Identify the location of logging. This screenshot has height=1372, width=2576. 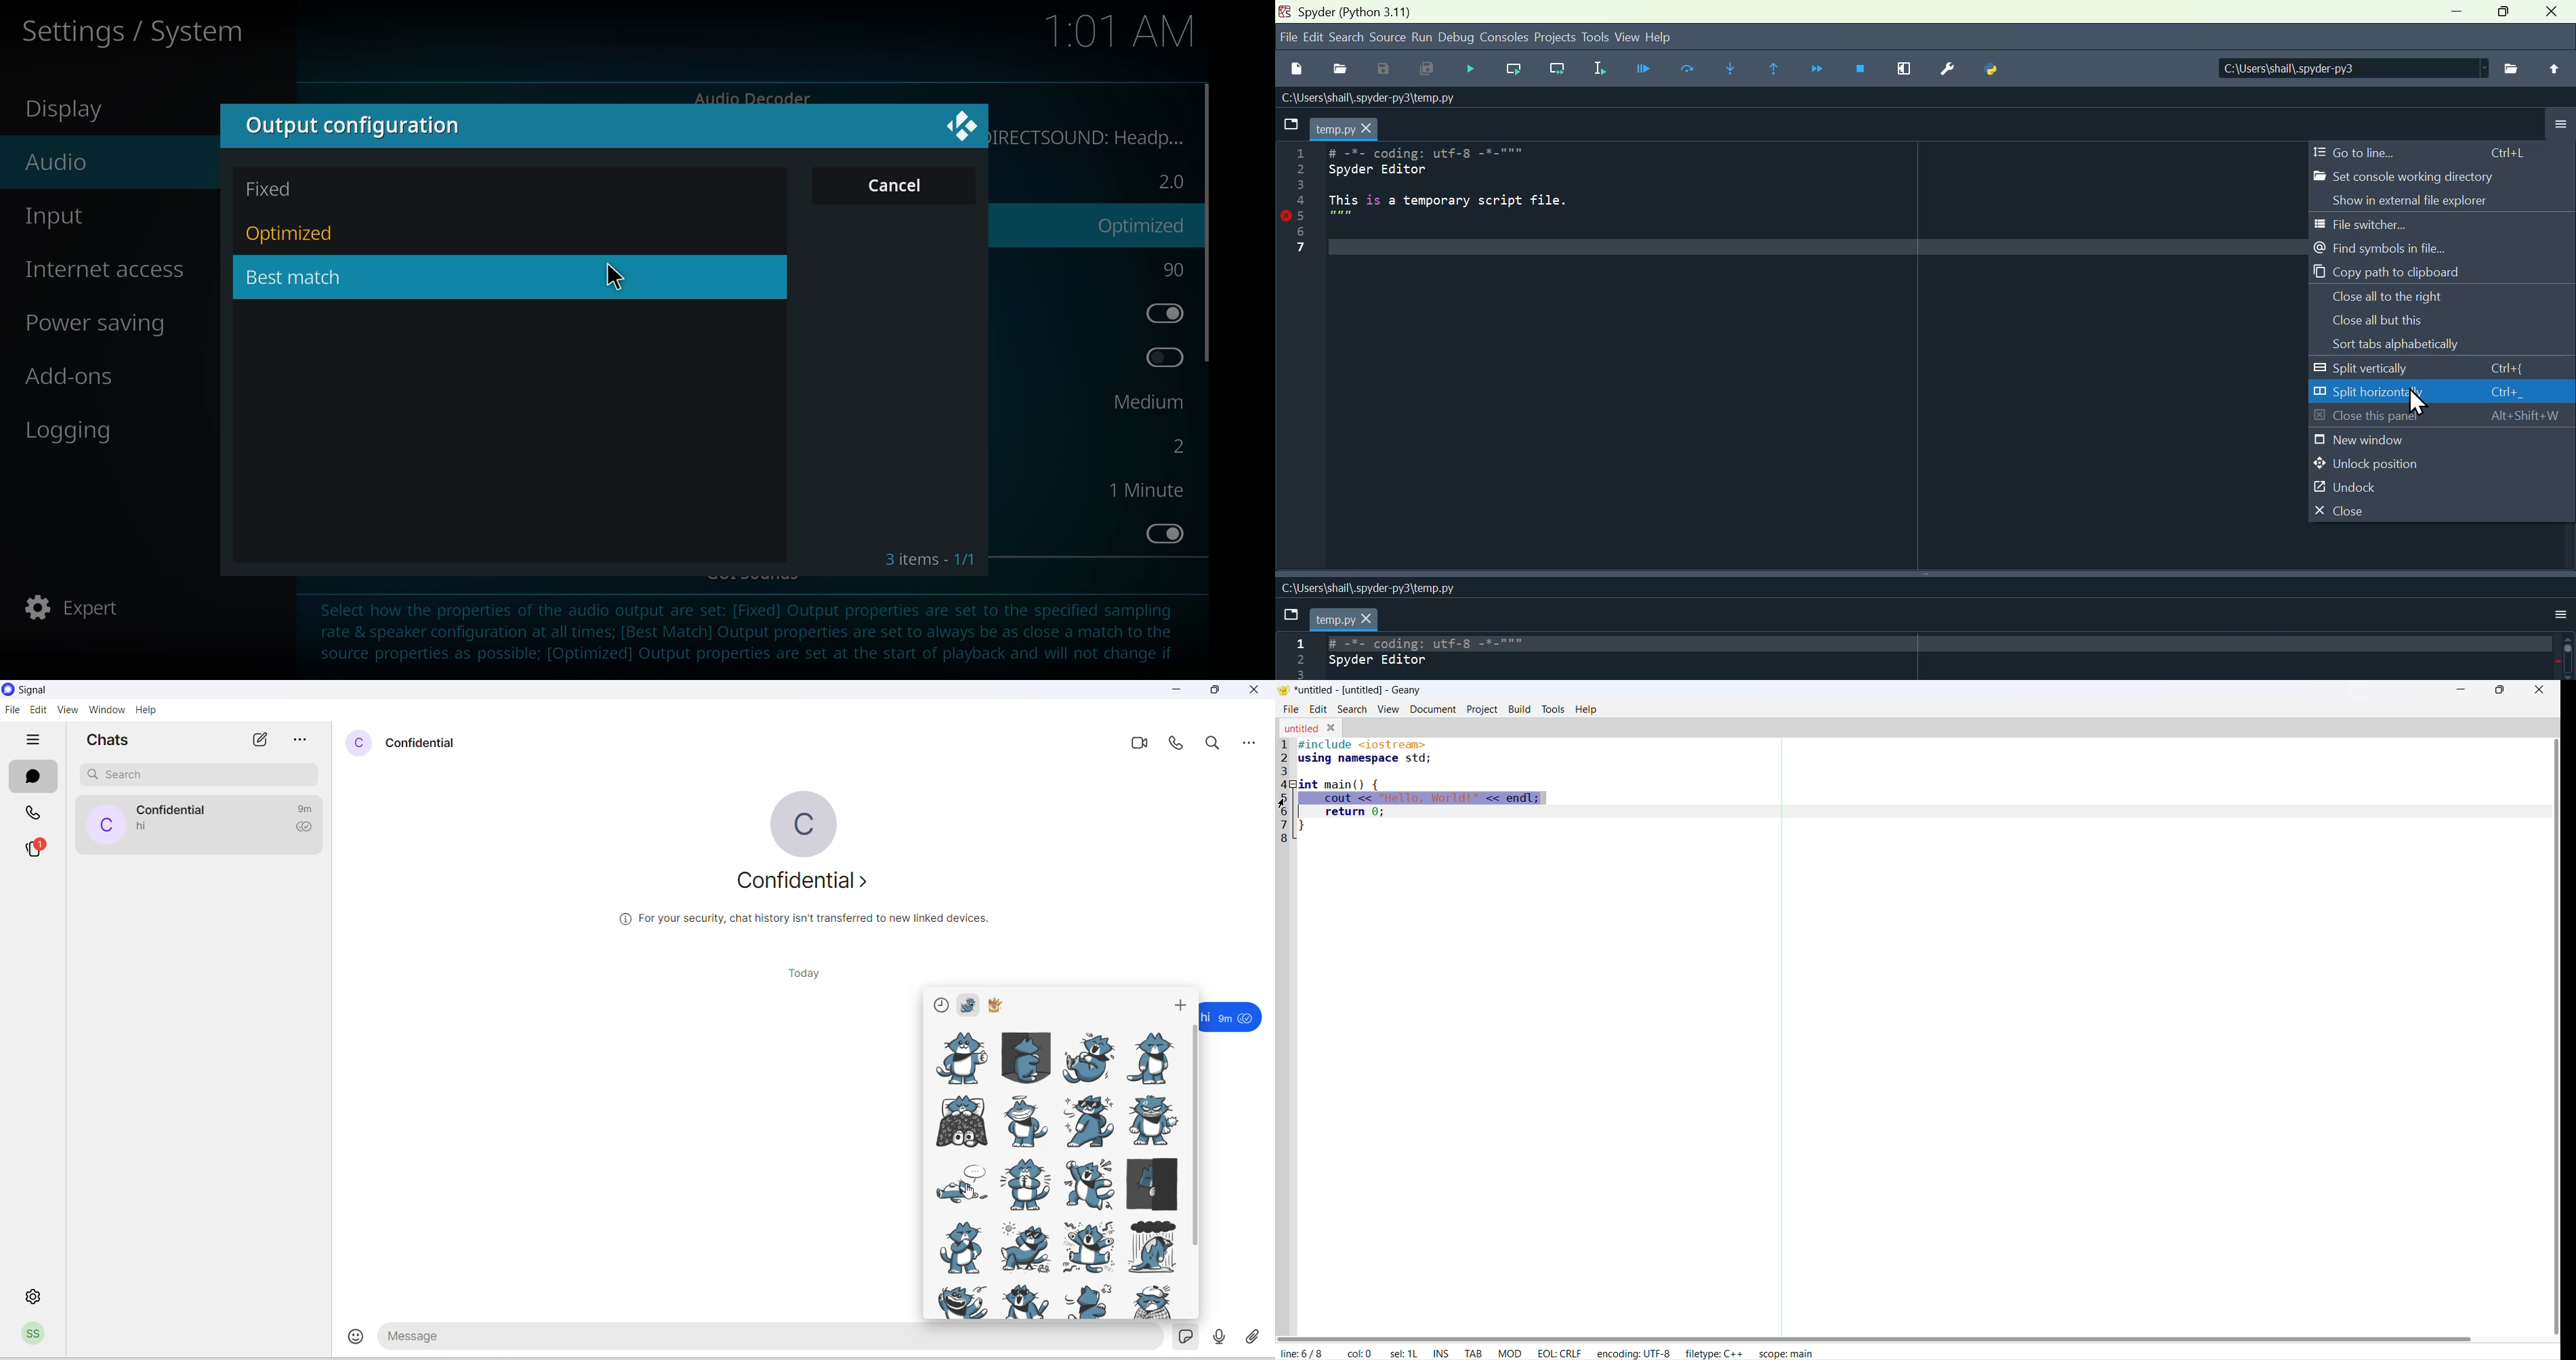
(66, 433).